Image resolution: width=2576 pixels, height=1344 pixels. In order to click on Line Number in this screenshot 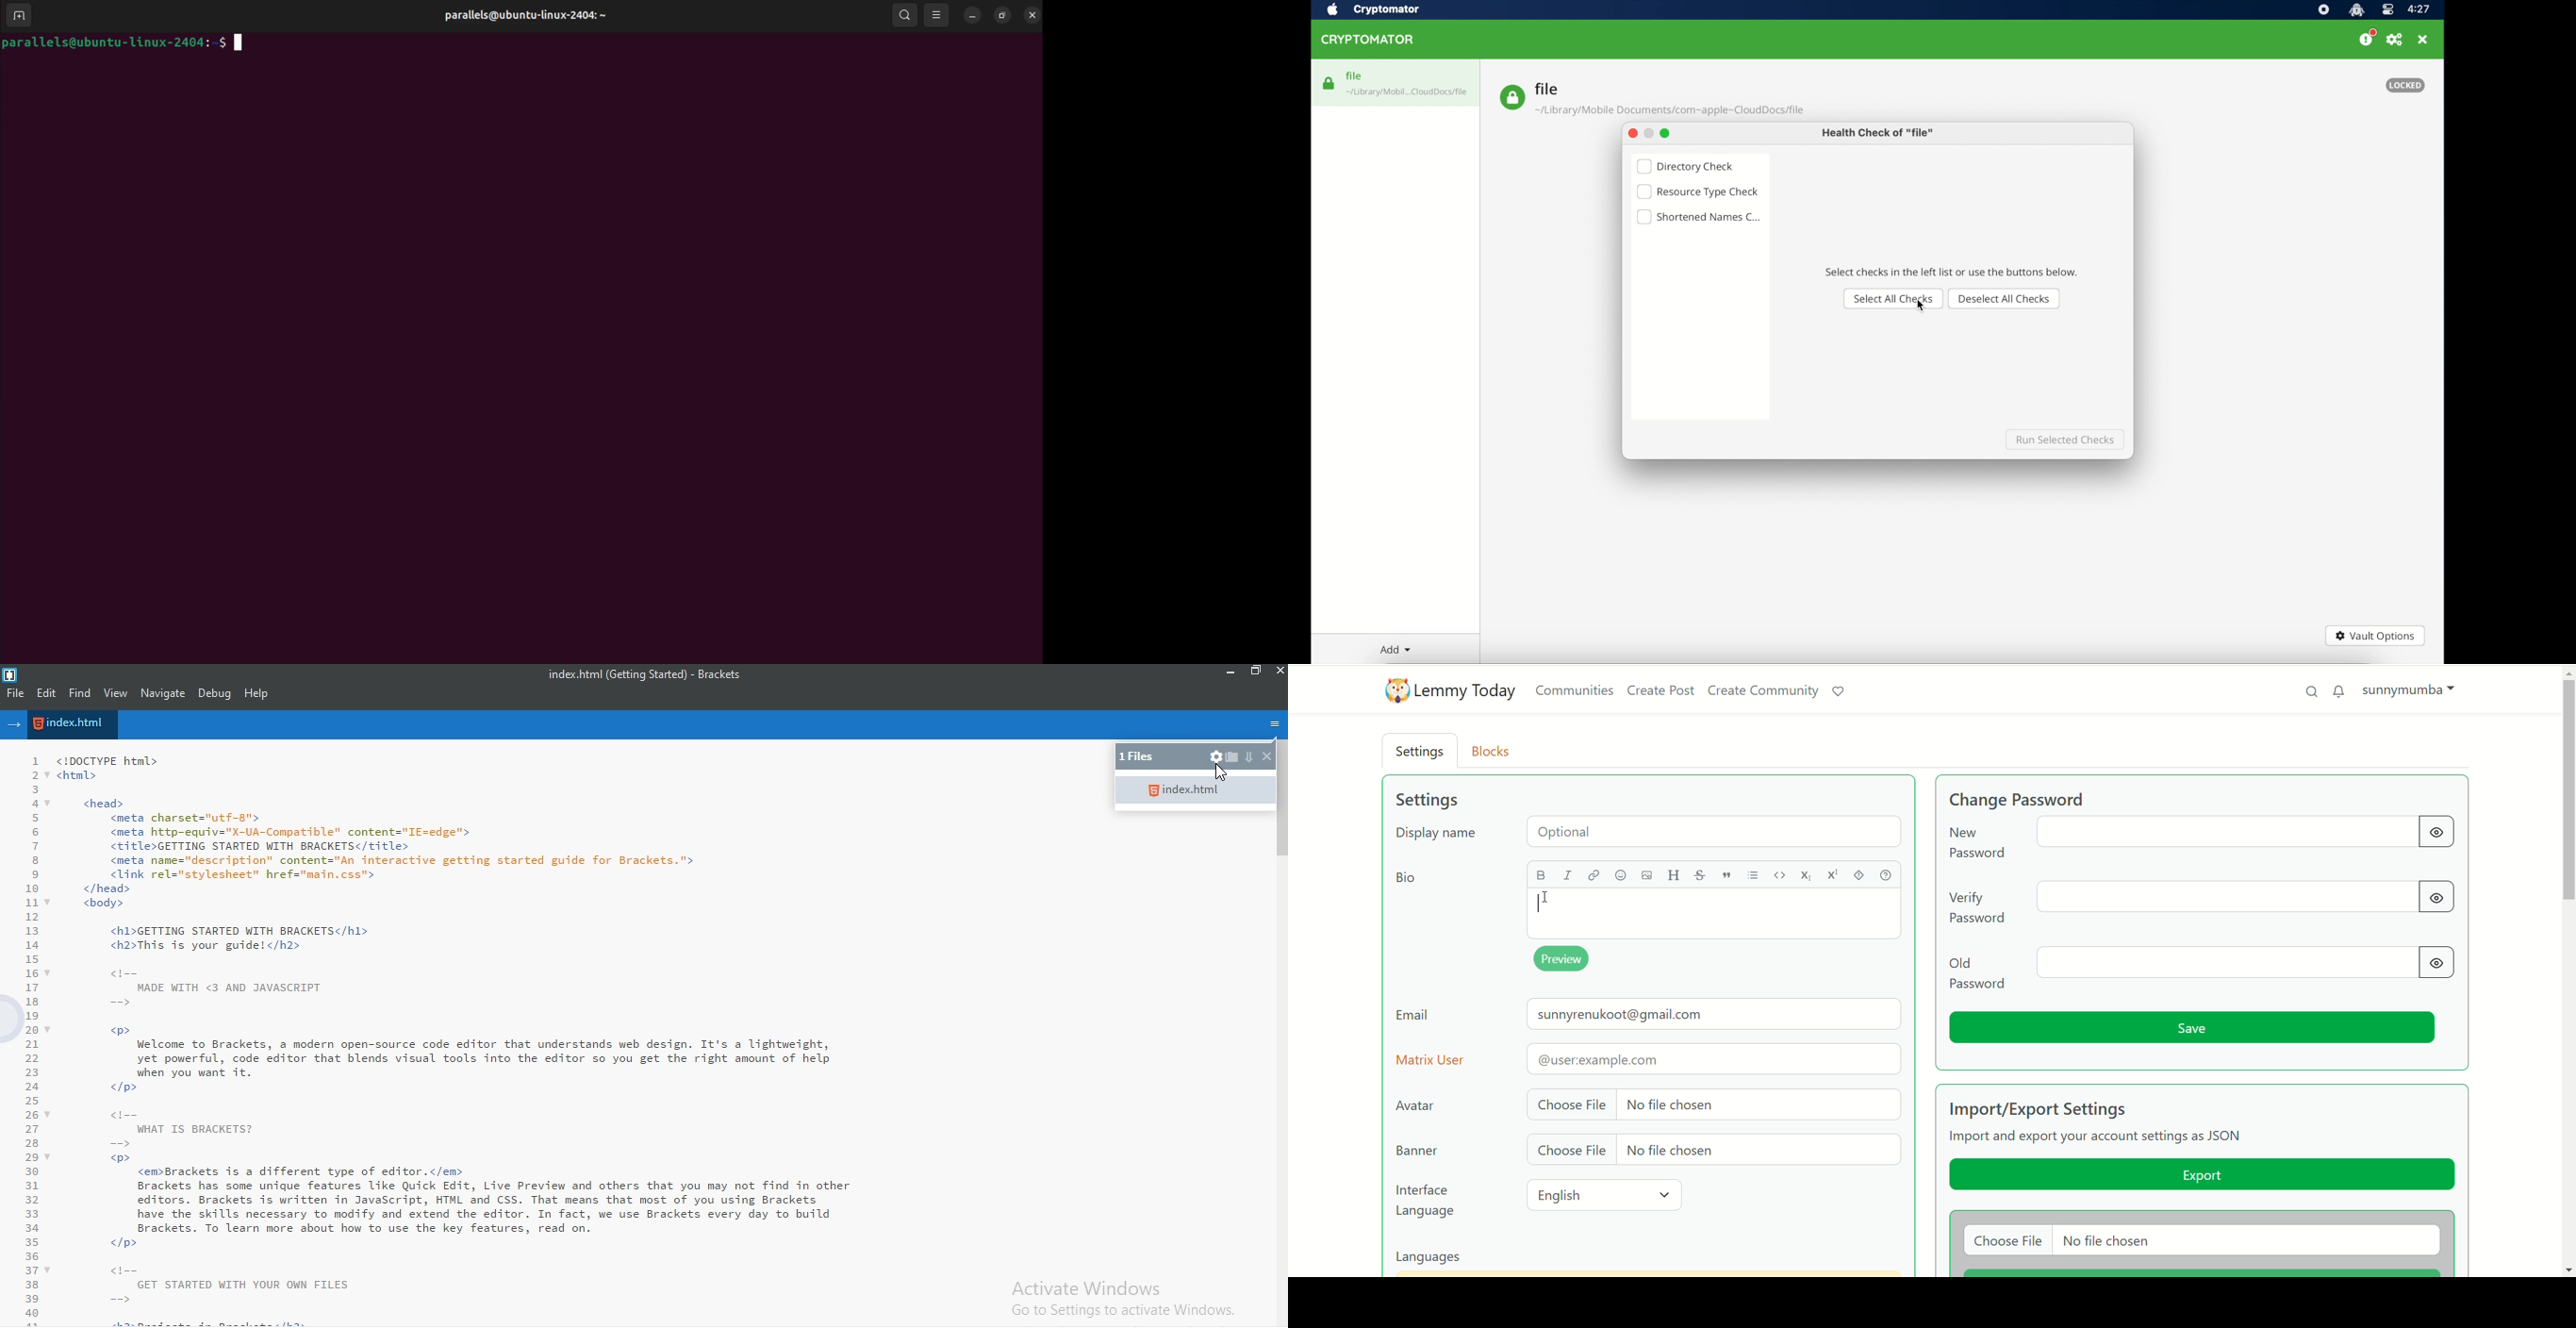, I will do `click(25, 1038)`.